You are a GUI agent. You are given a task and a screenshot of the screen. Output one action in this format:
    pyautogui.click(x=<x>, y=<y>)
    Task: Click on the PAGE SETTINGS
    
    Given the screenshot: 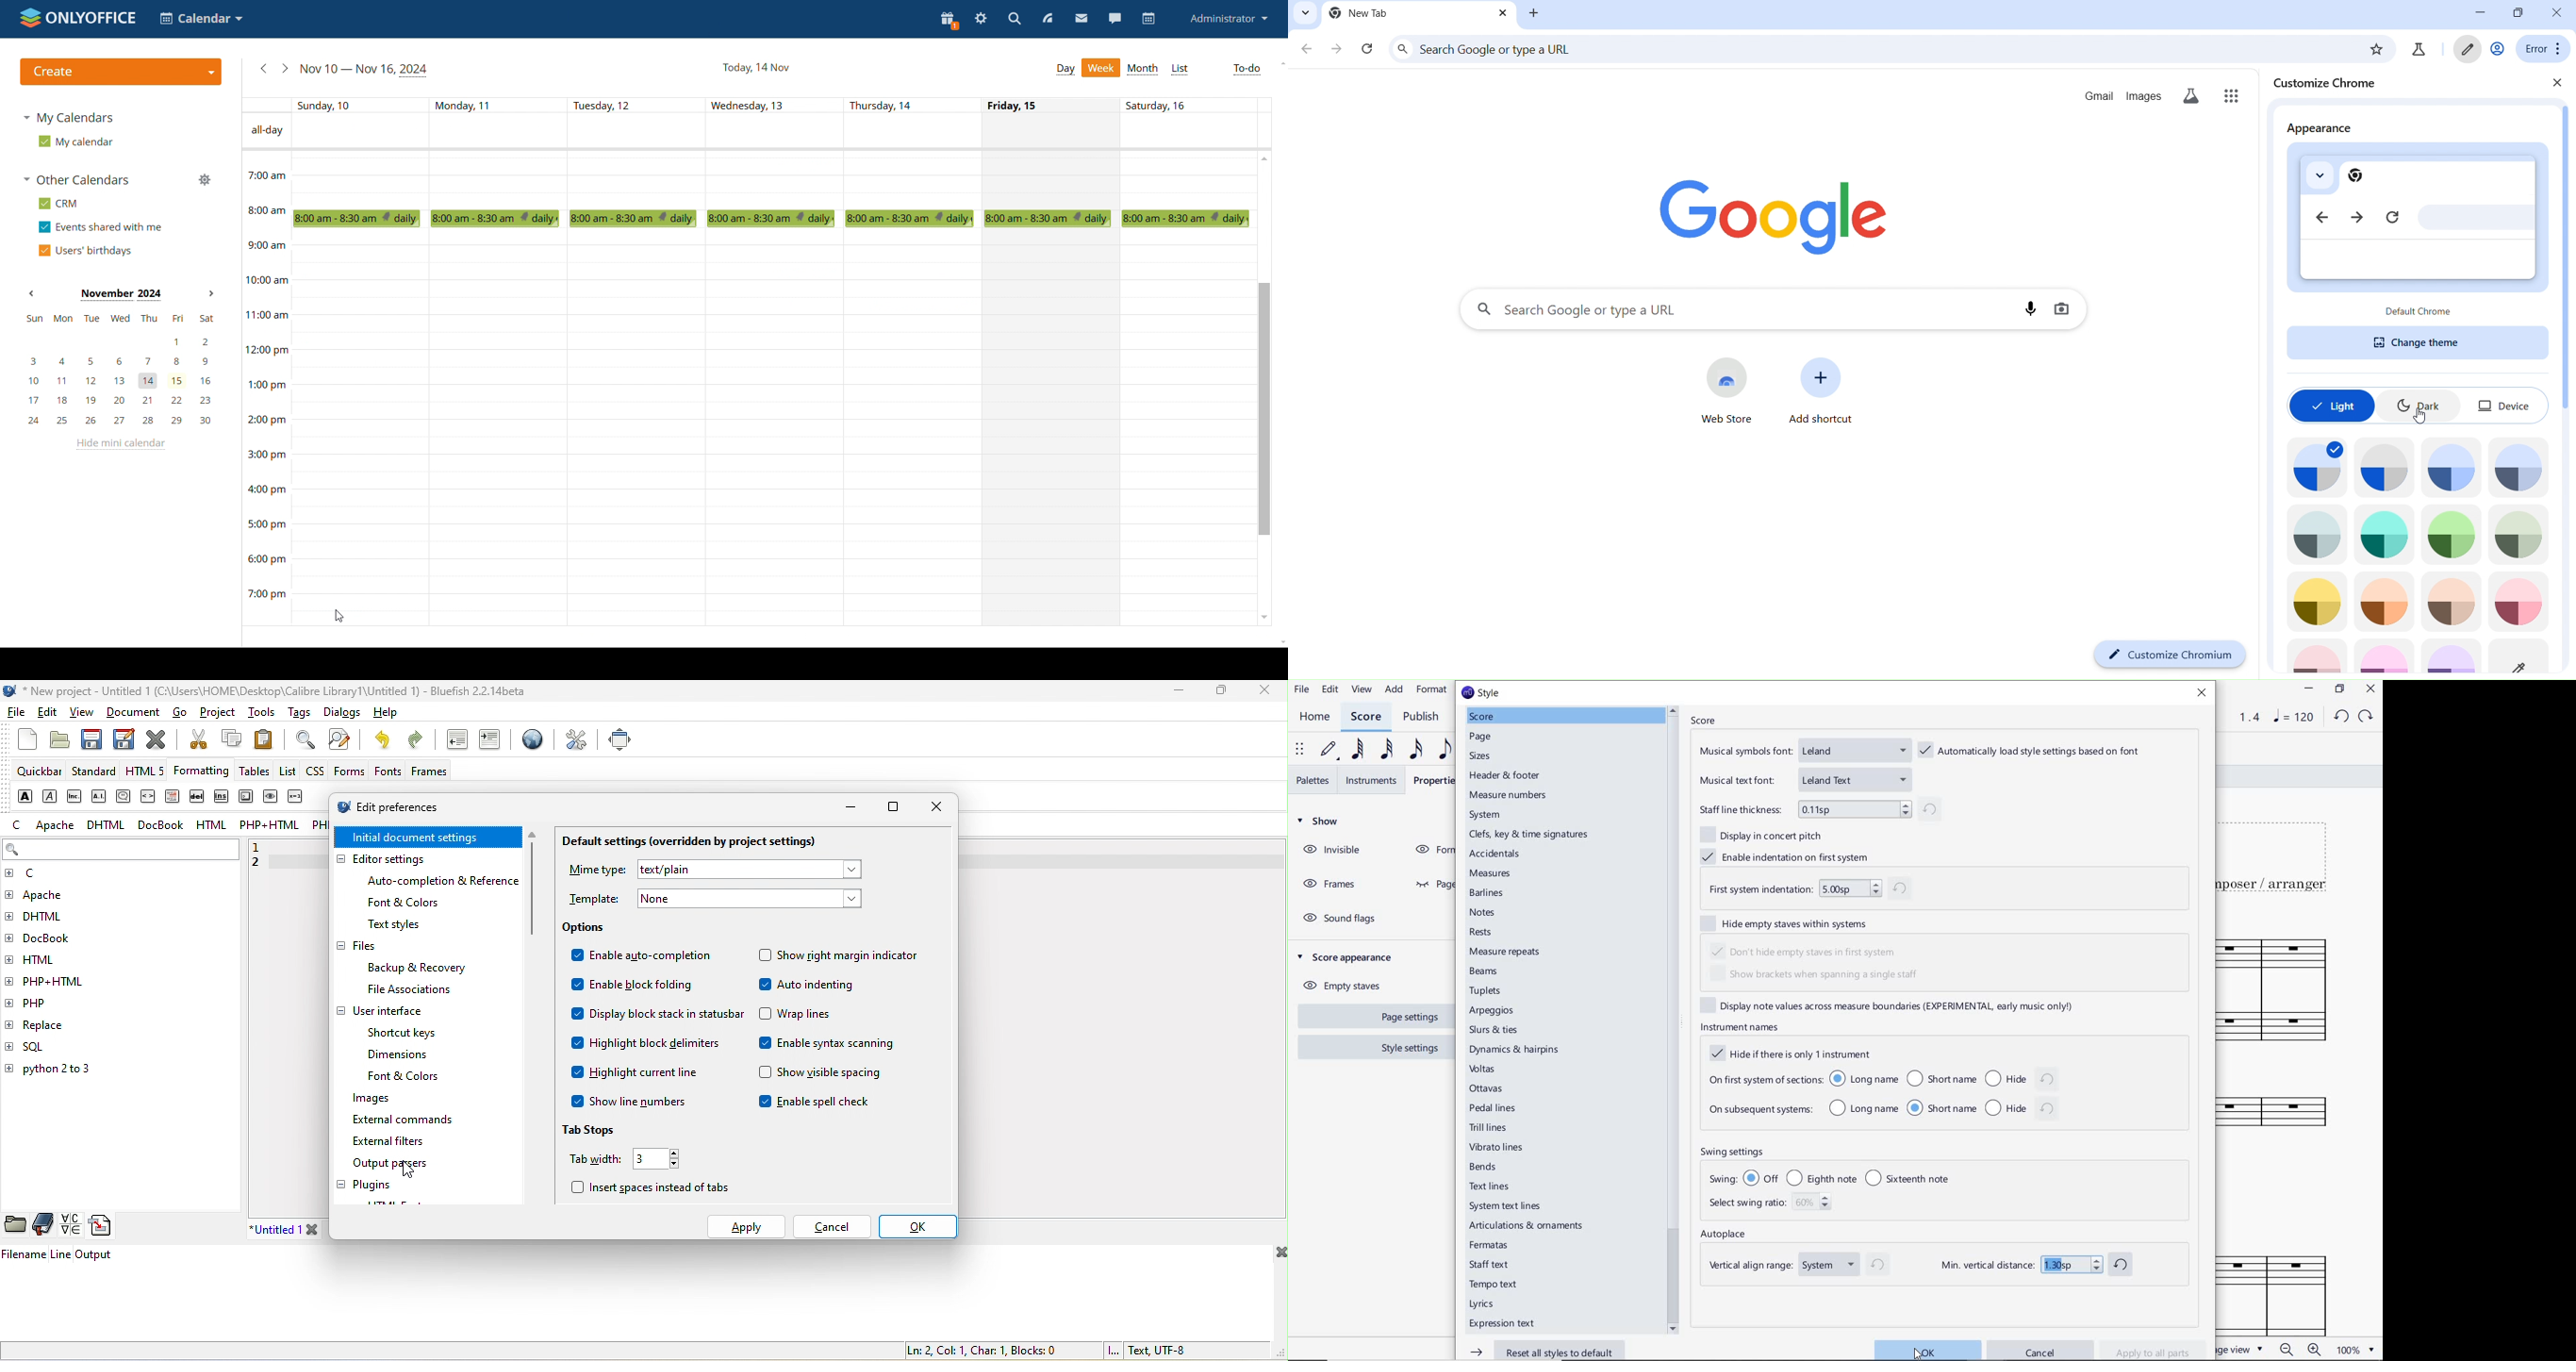 What is the action you would take?
    pyautogui.click(x=1402, y=1017)
    